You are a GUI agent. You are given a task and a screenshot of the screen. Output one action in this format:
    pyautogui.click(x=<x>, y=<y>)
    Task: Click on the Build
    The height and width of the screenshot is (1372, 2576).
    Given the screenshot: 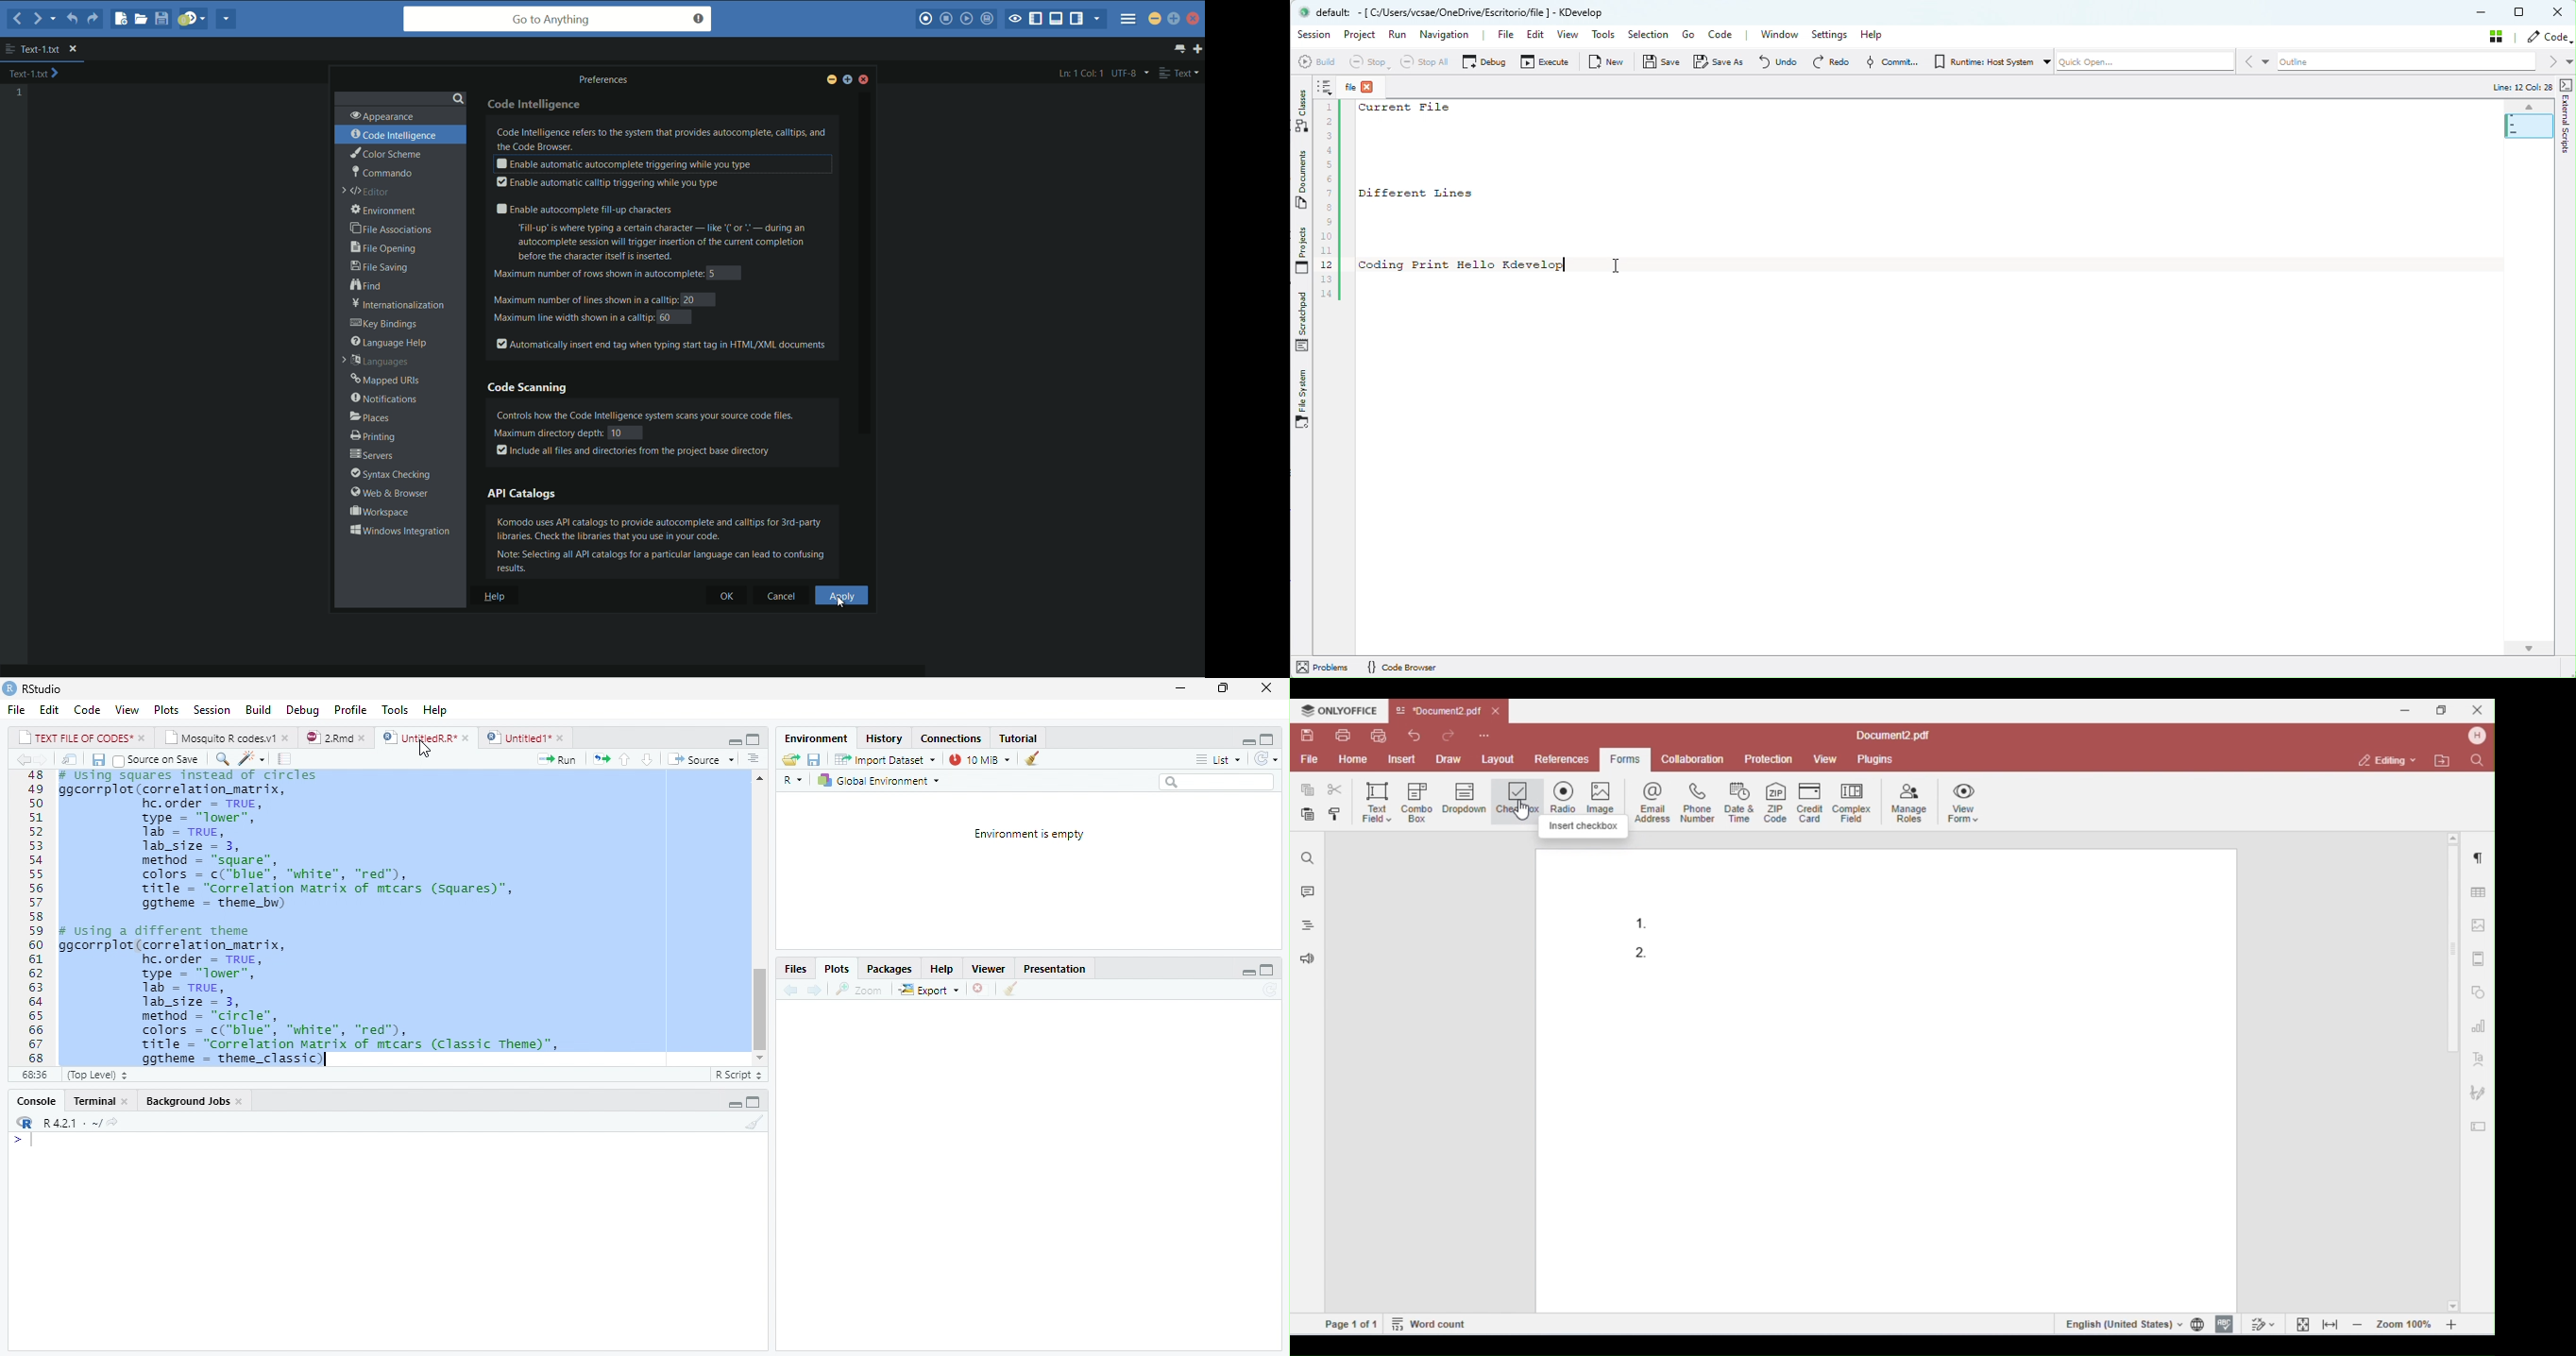 What is the action you would take?
    pyautogui.click(x=260, y=709)
    